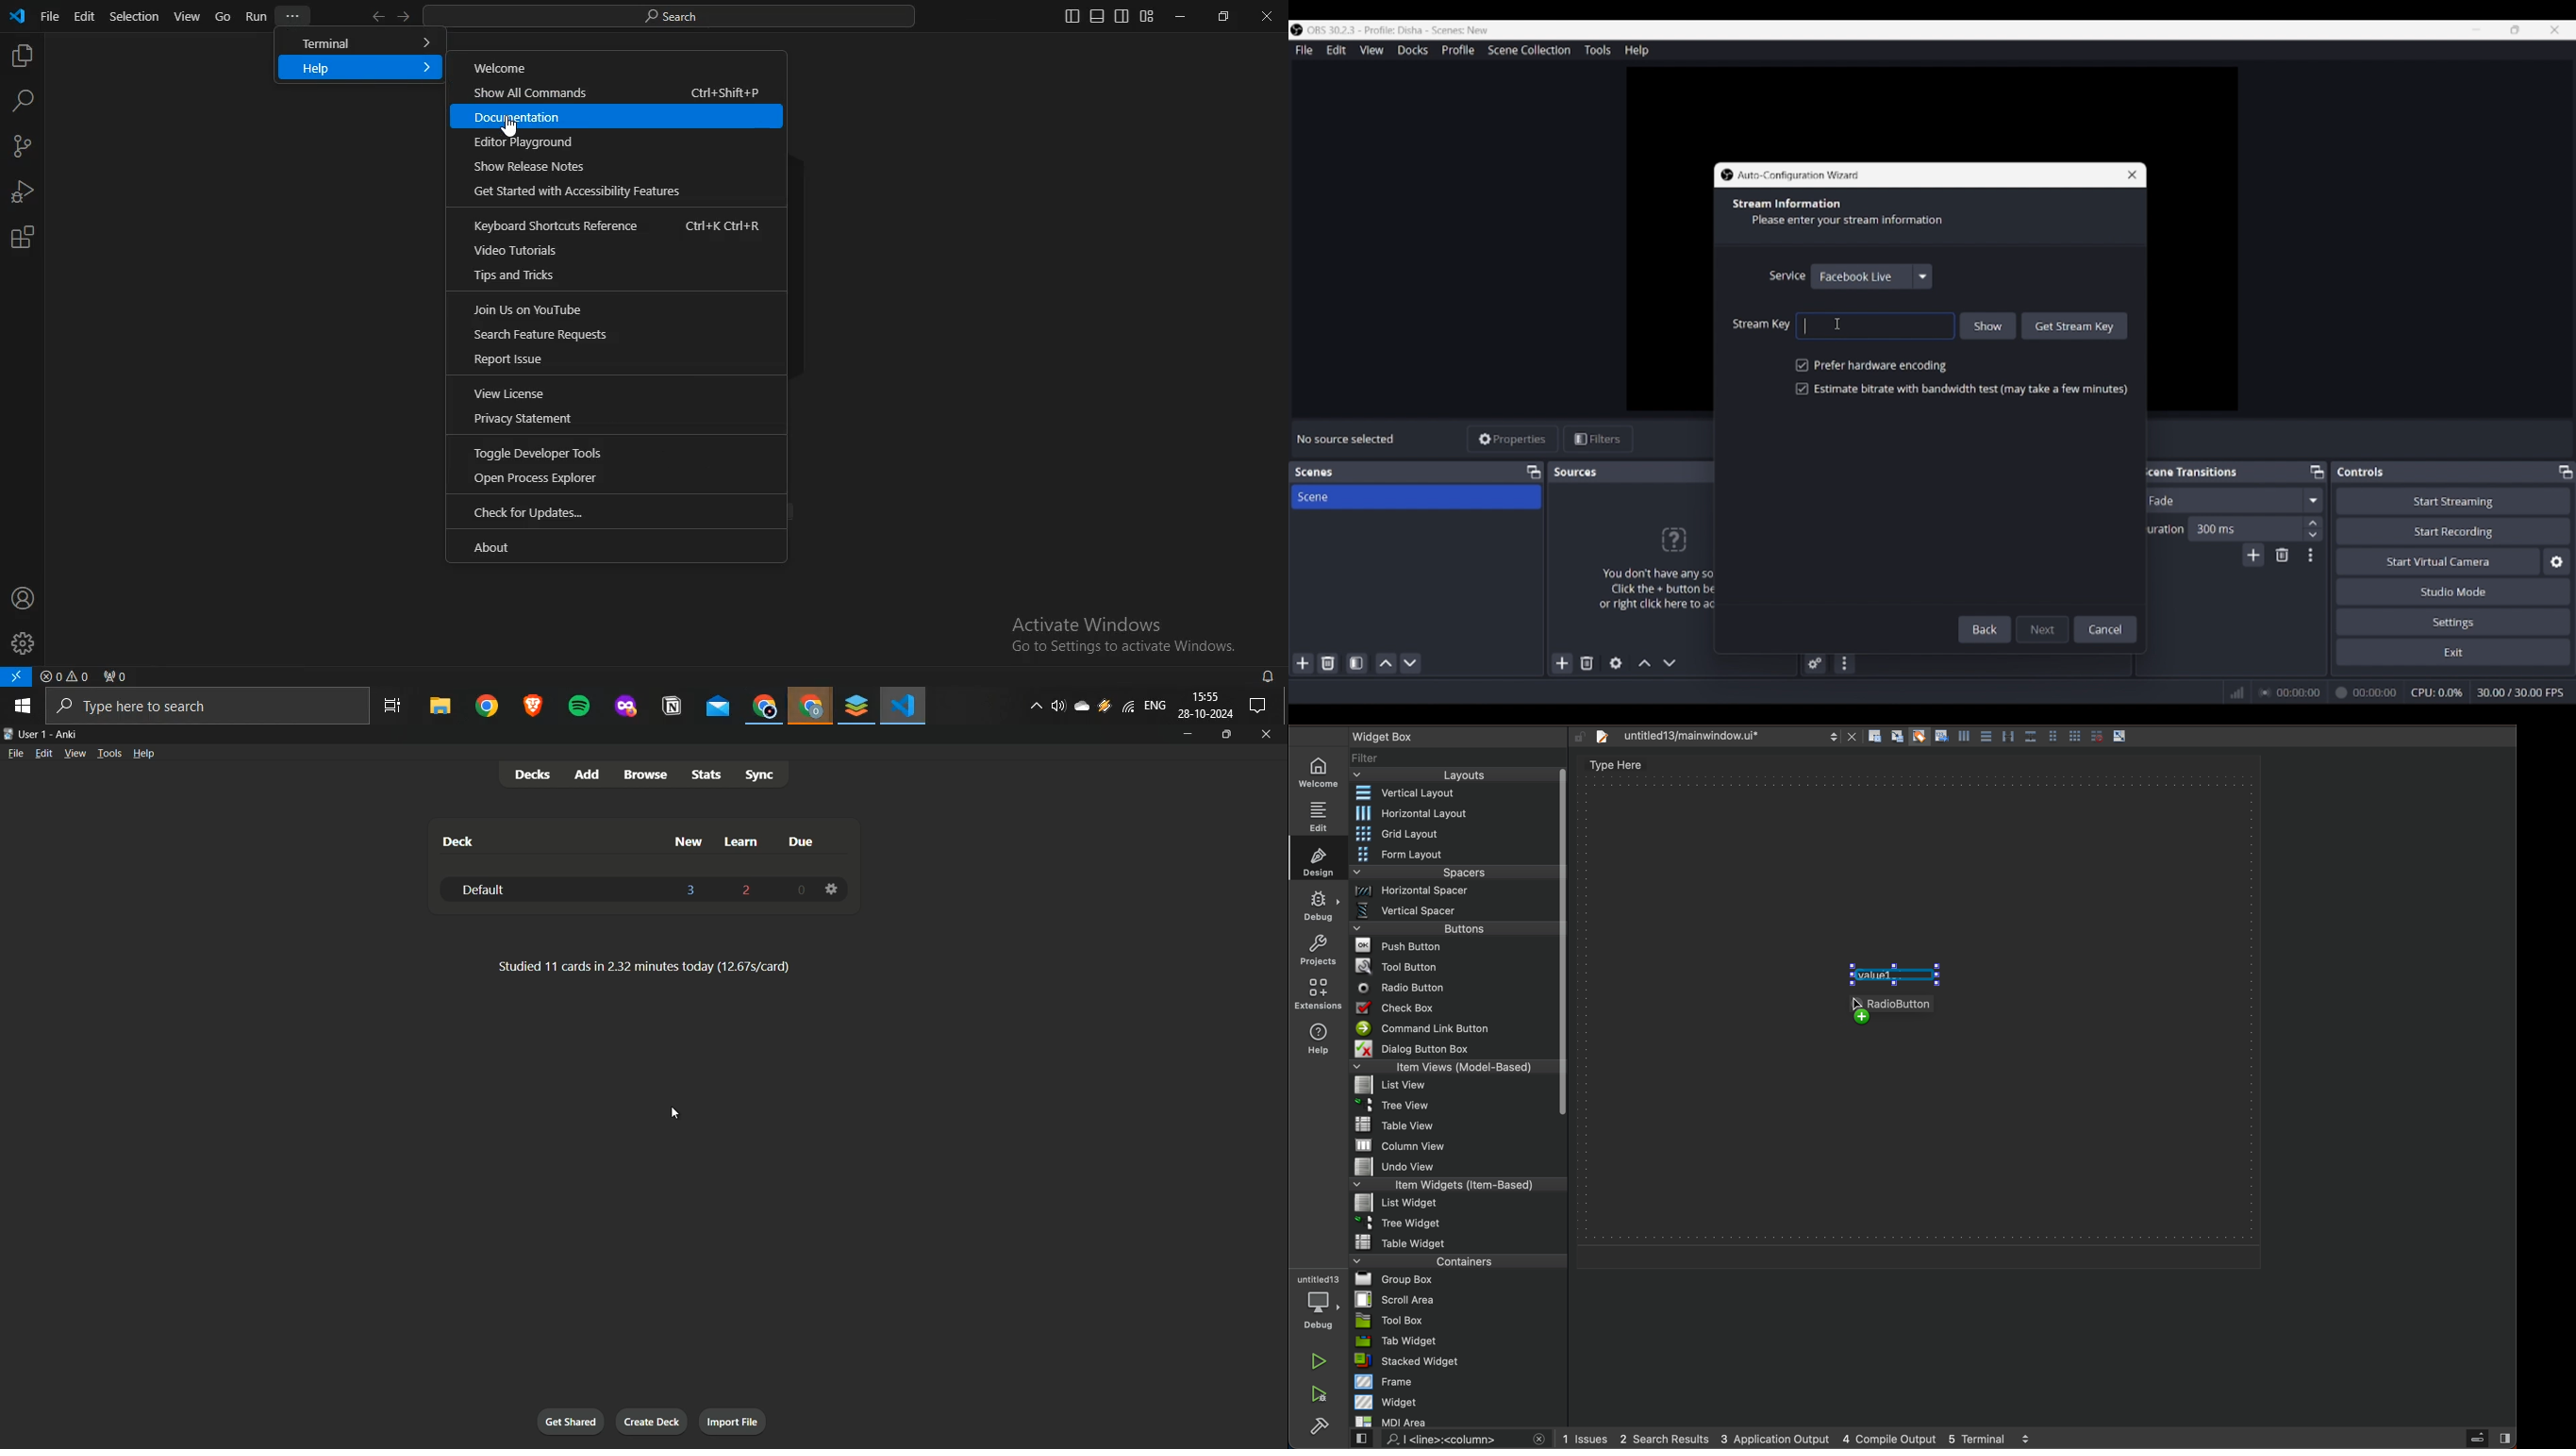 Image resolution: width=2576 pixels, height=1456 pixels. I want to click on maximize, so click(1228, 734).